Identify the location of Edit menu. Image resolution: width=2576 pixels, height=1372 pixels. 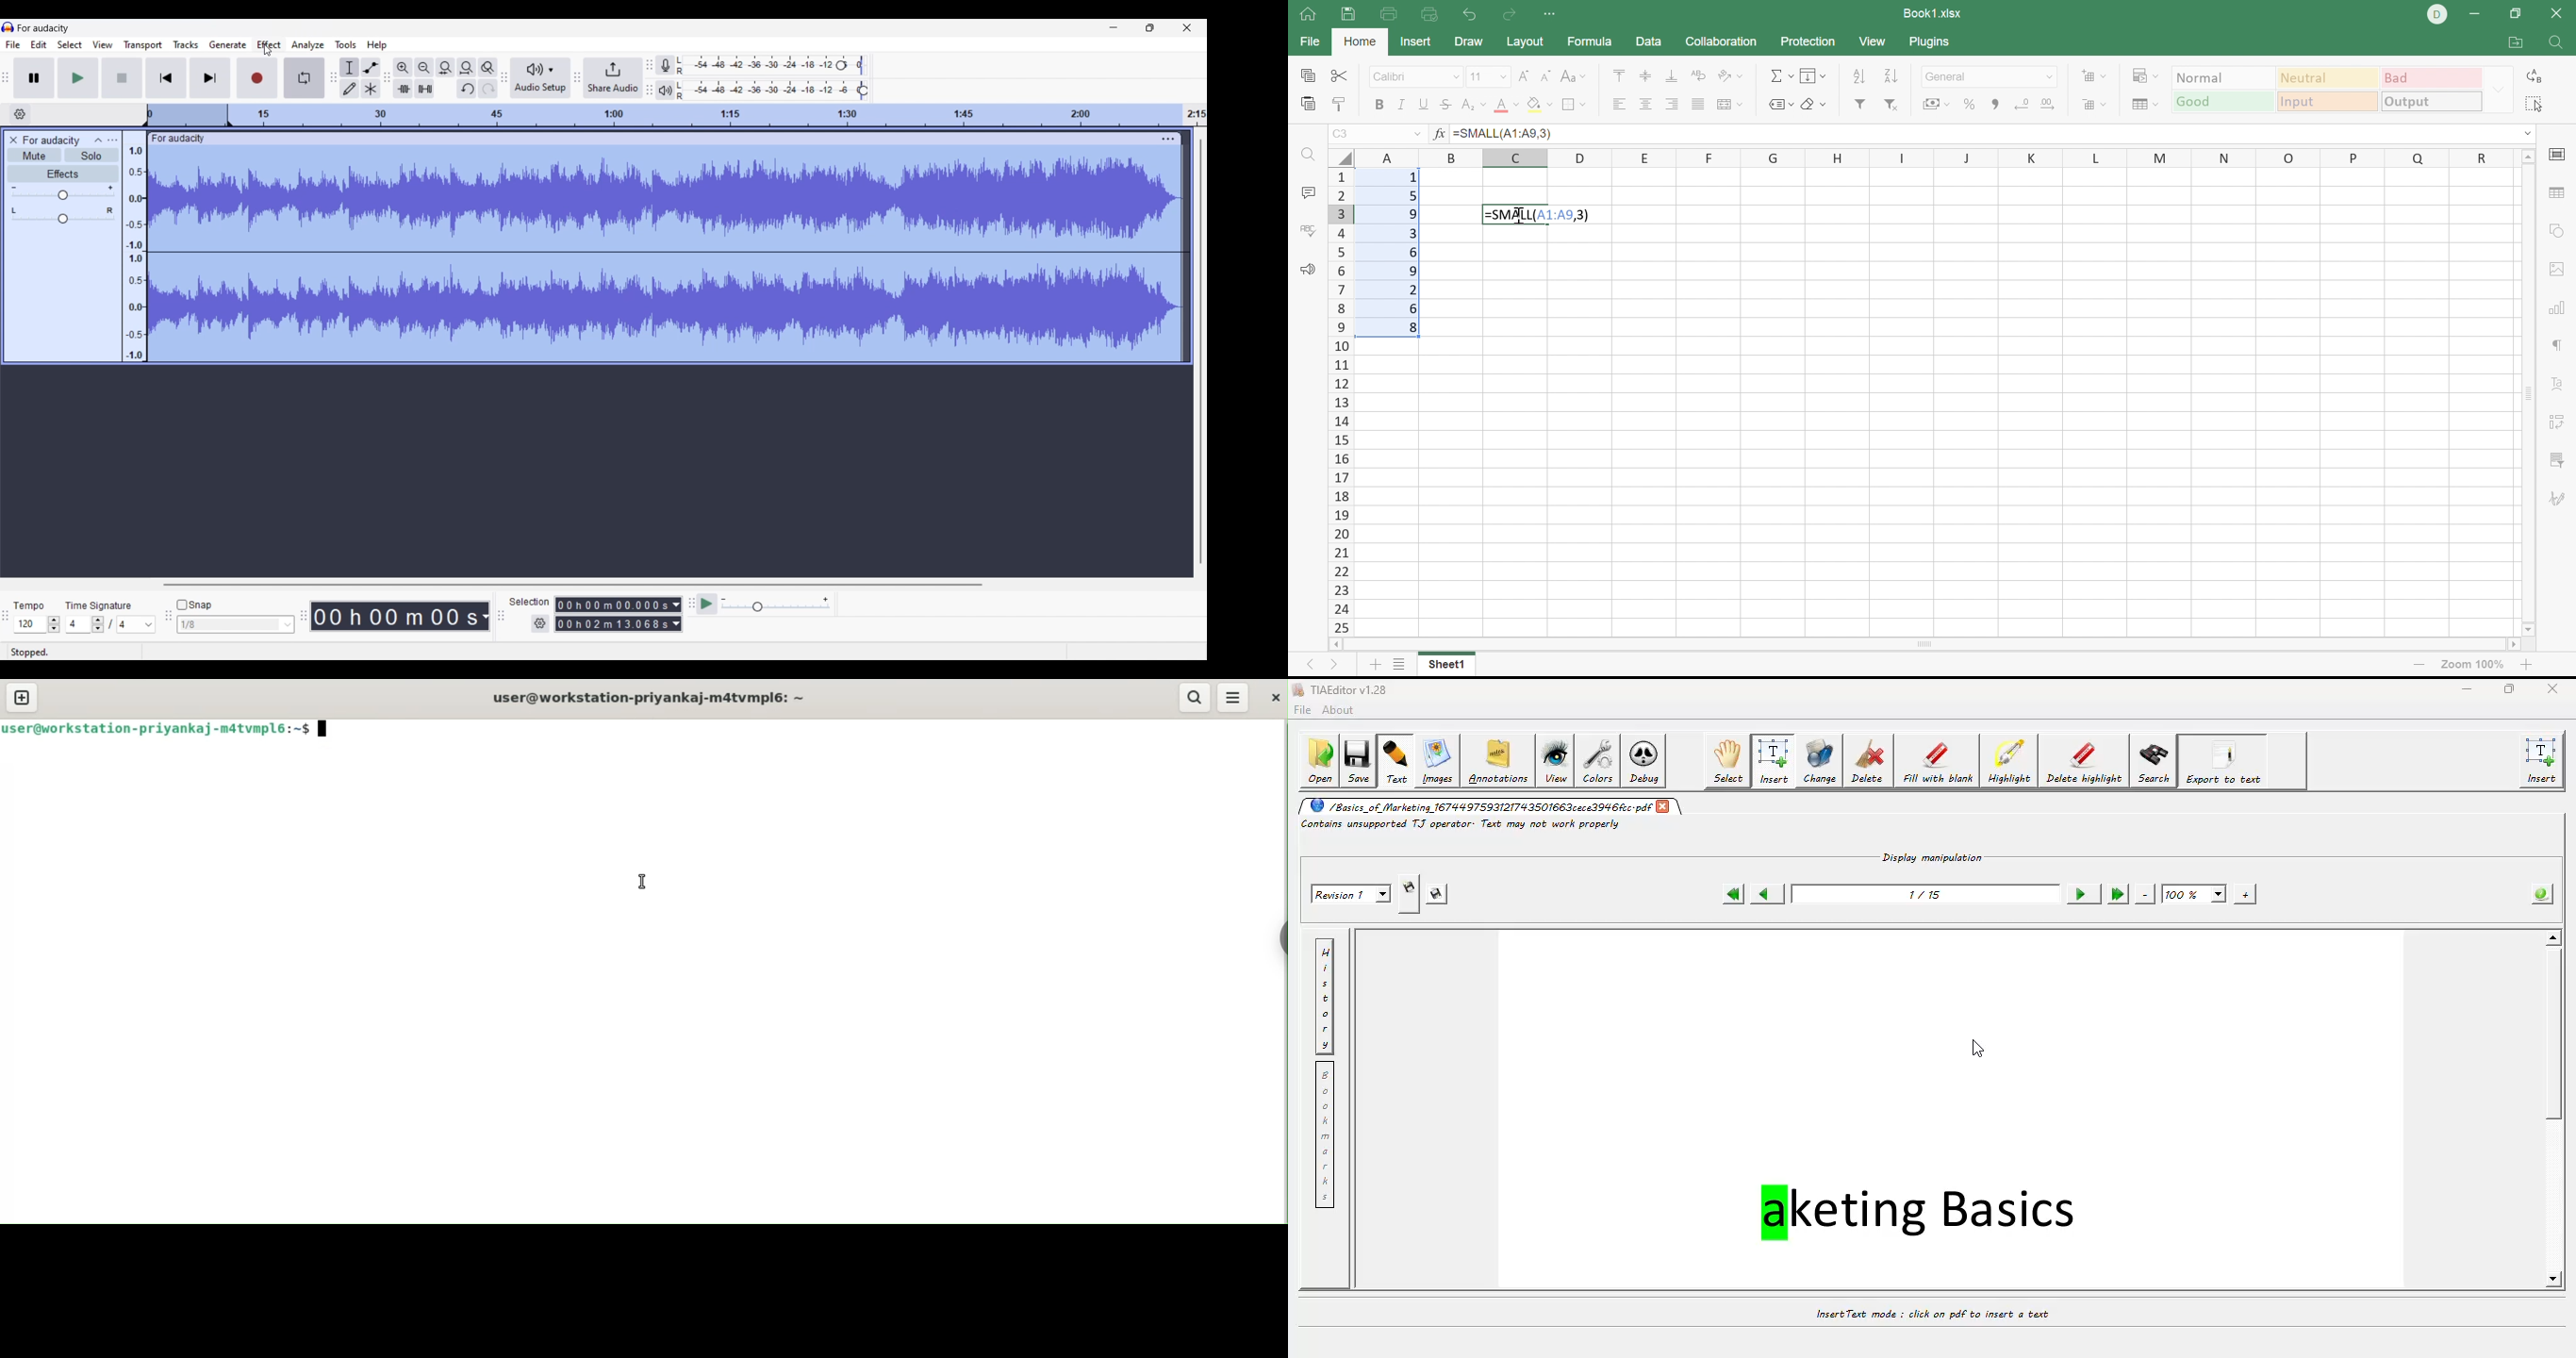
(39, 45).